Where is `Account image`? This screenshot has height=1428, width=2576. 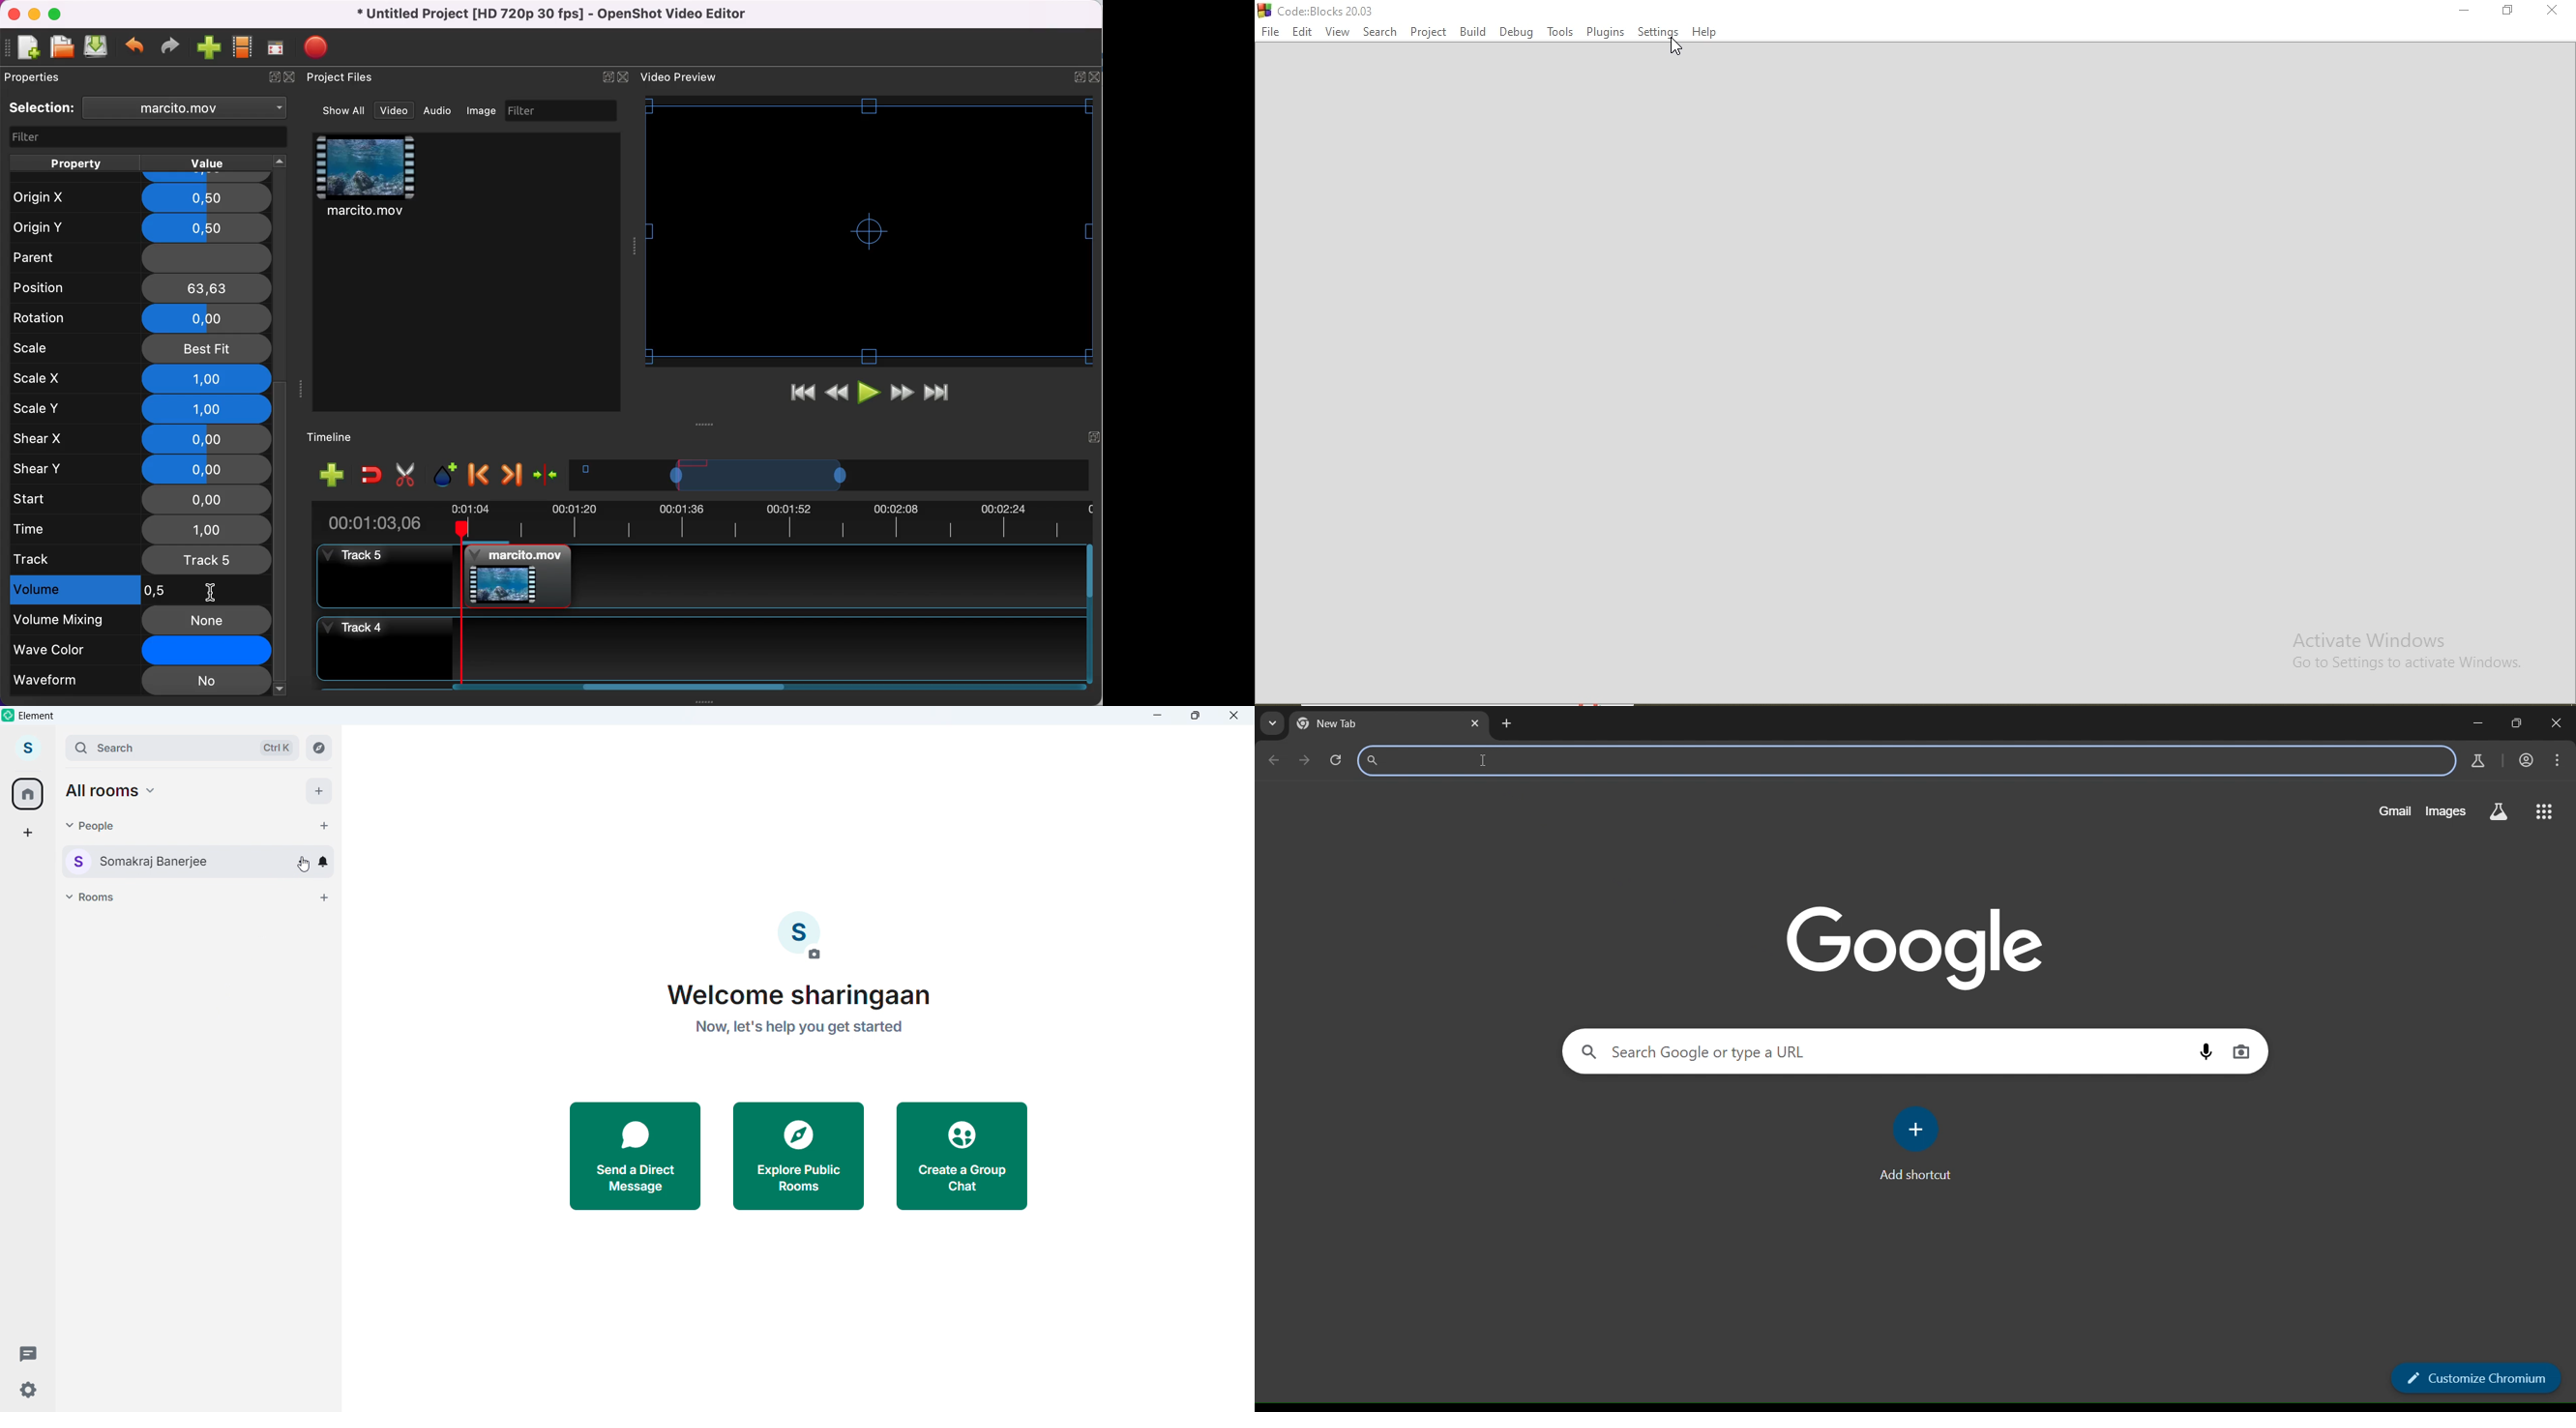
Account image is located at coordinates (800, 935).